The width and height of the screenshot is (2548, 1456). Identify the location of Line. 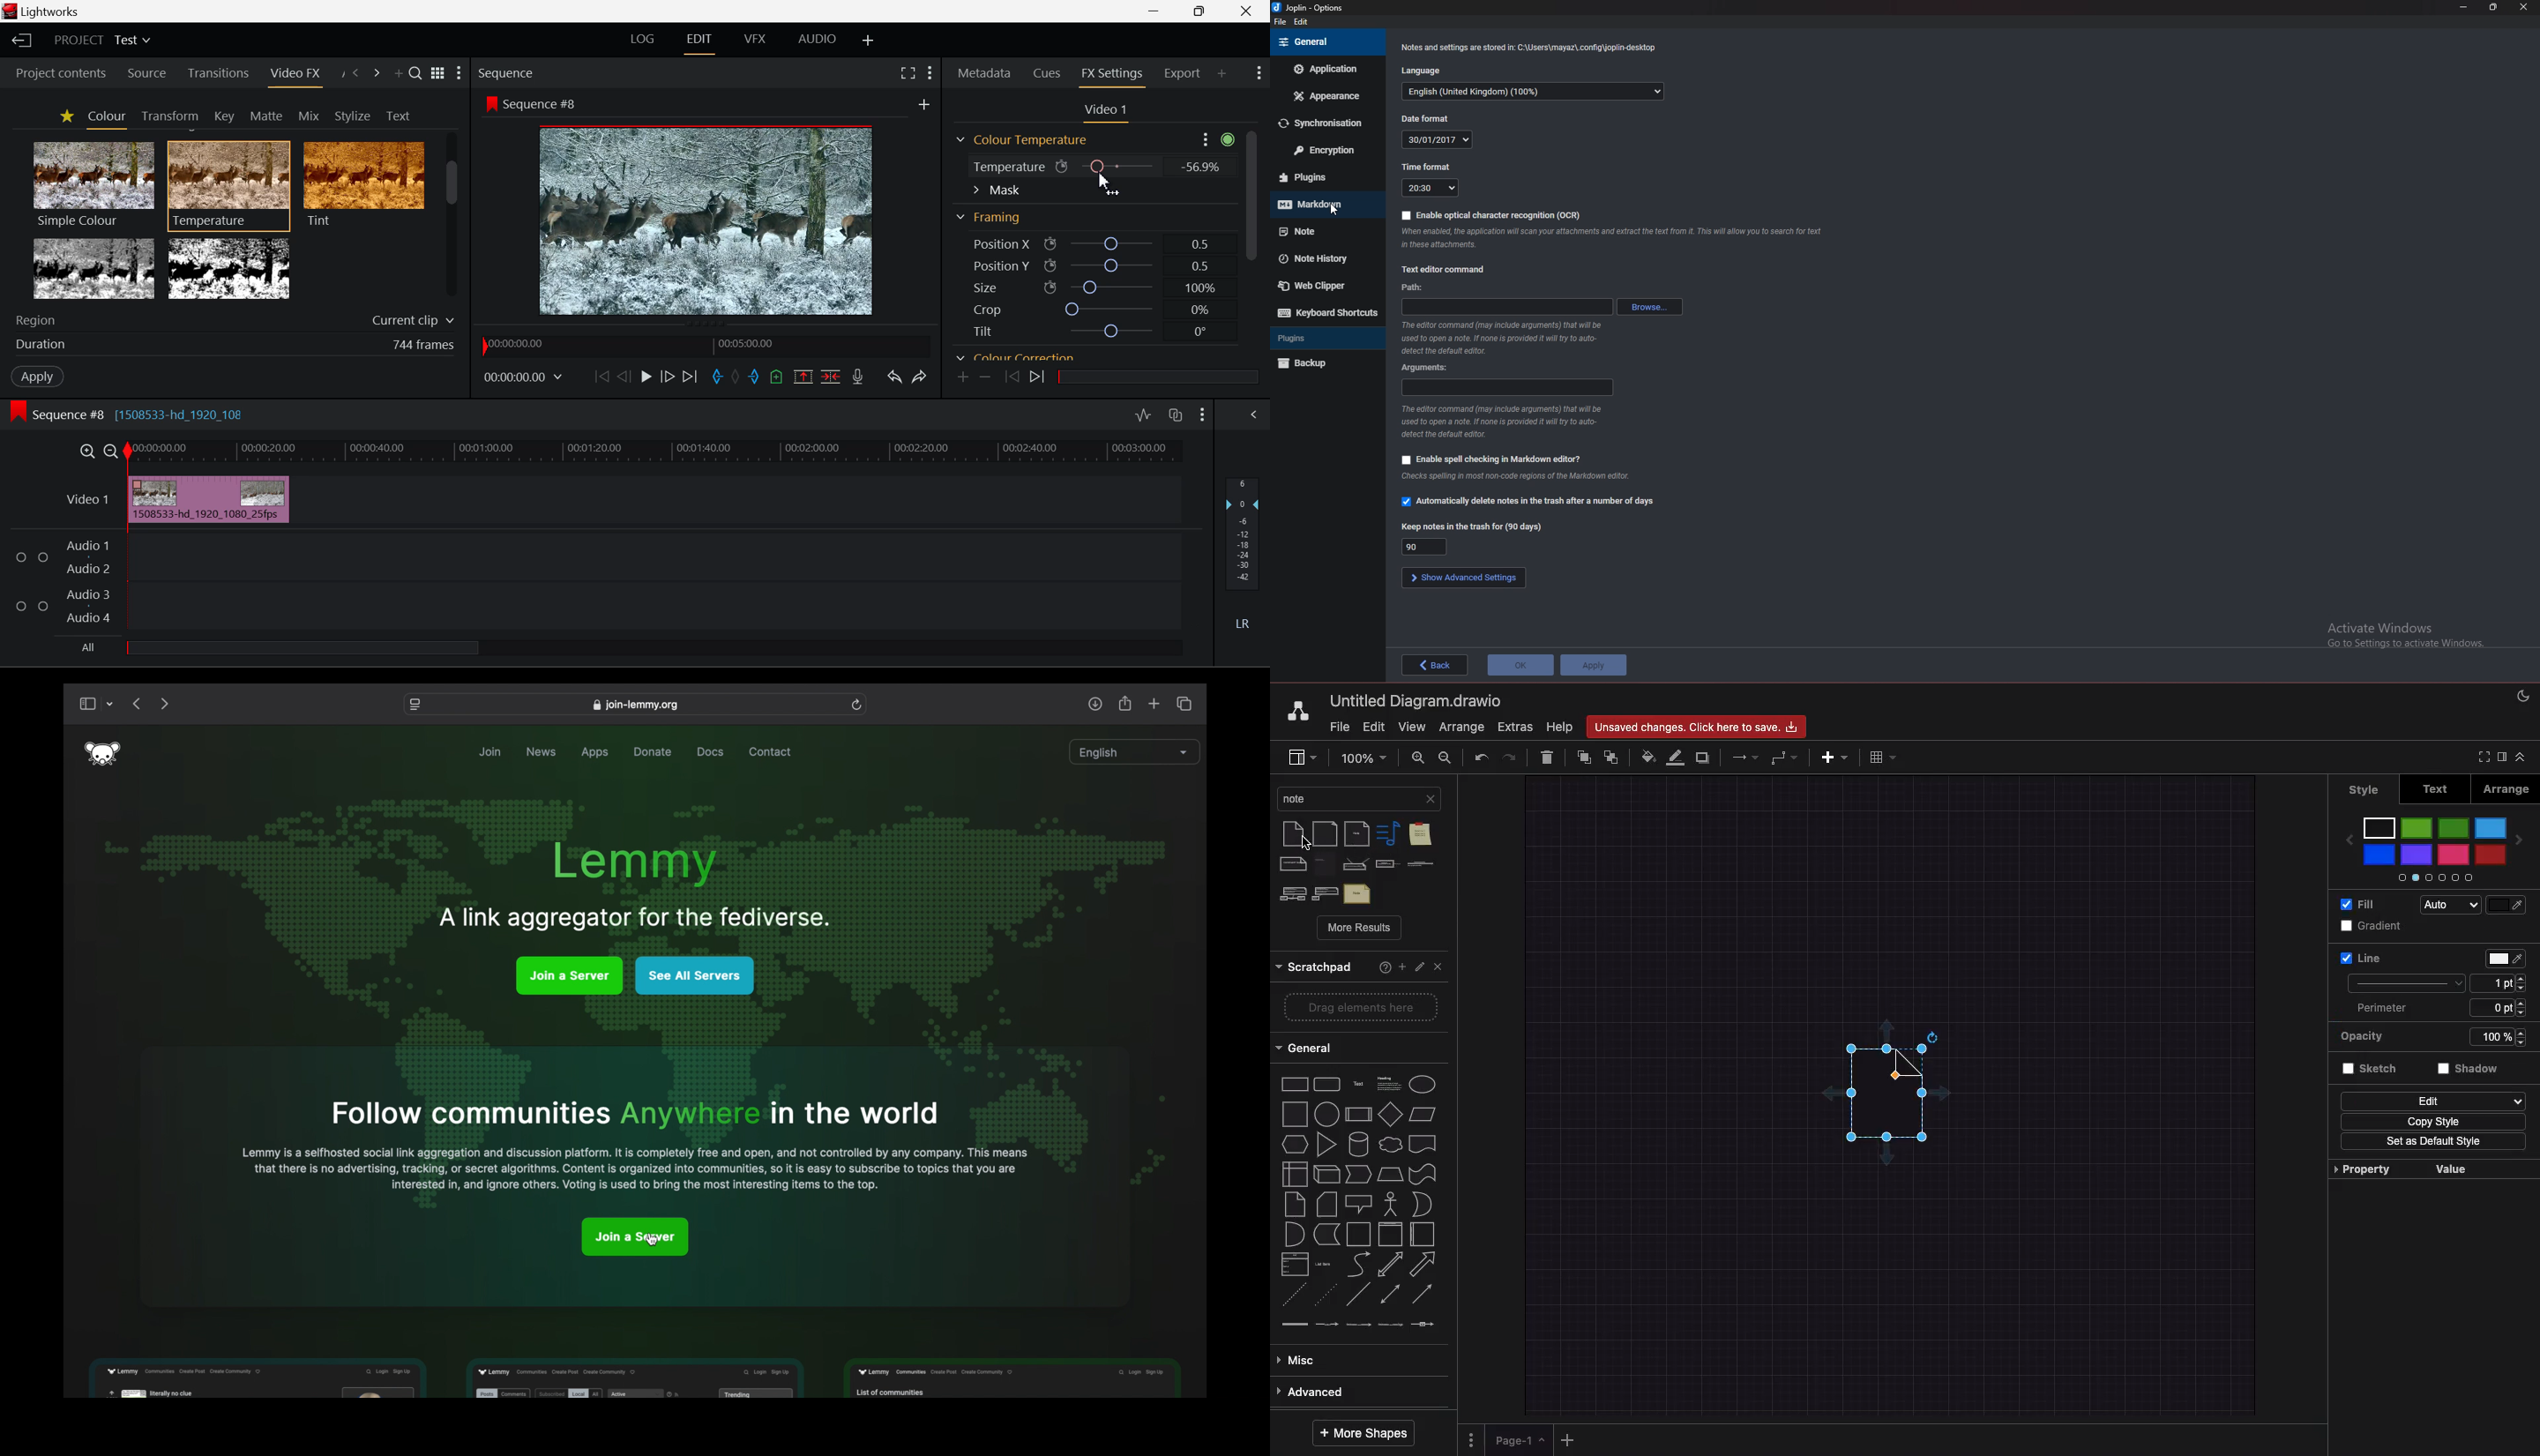
(2360, 957).